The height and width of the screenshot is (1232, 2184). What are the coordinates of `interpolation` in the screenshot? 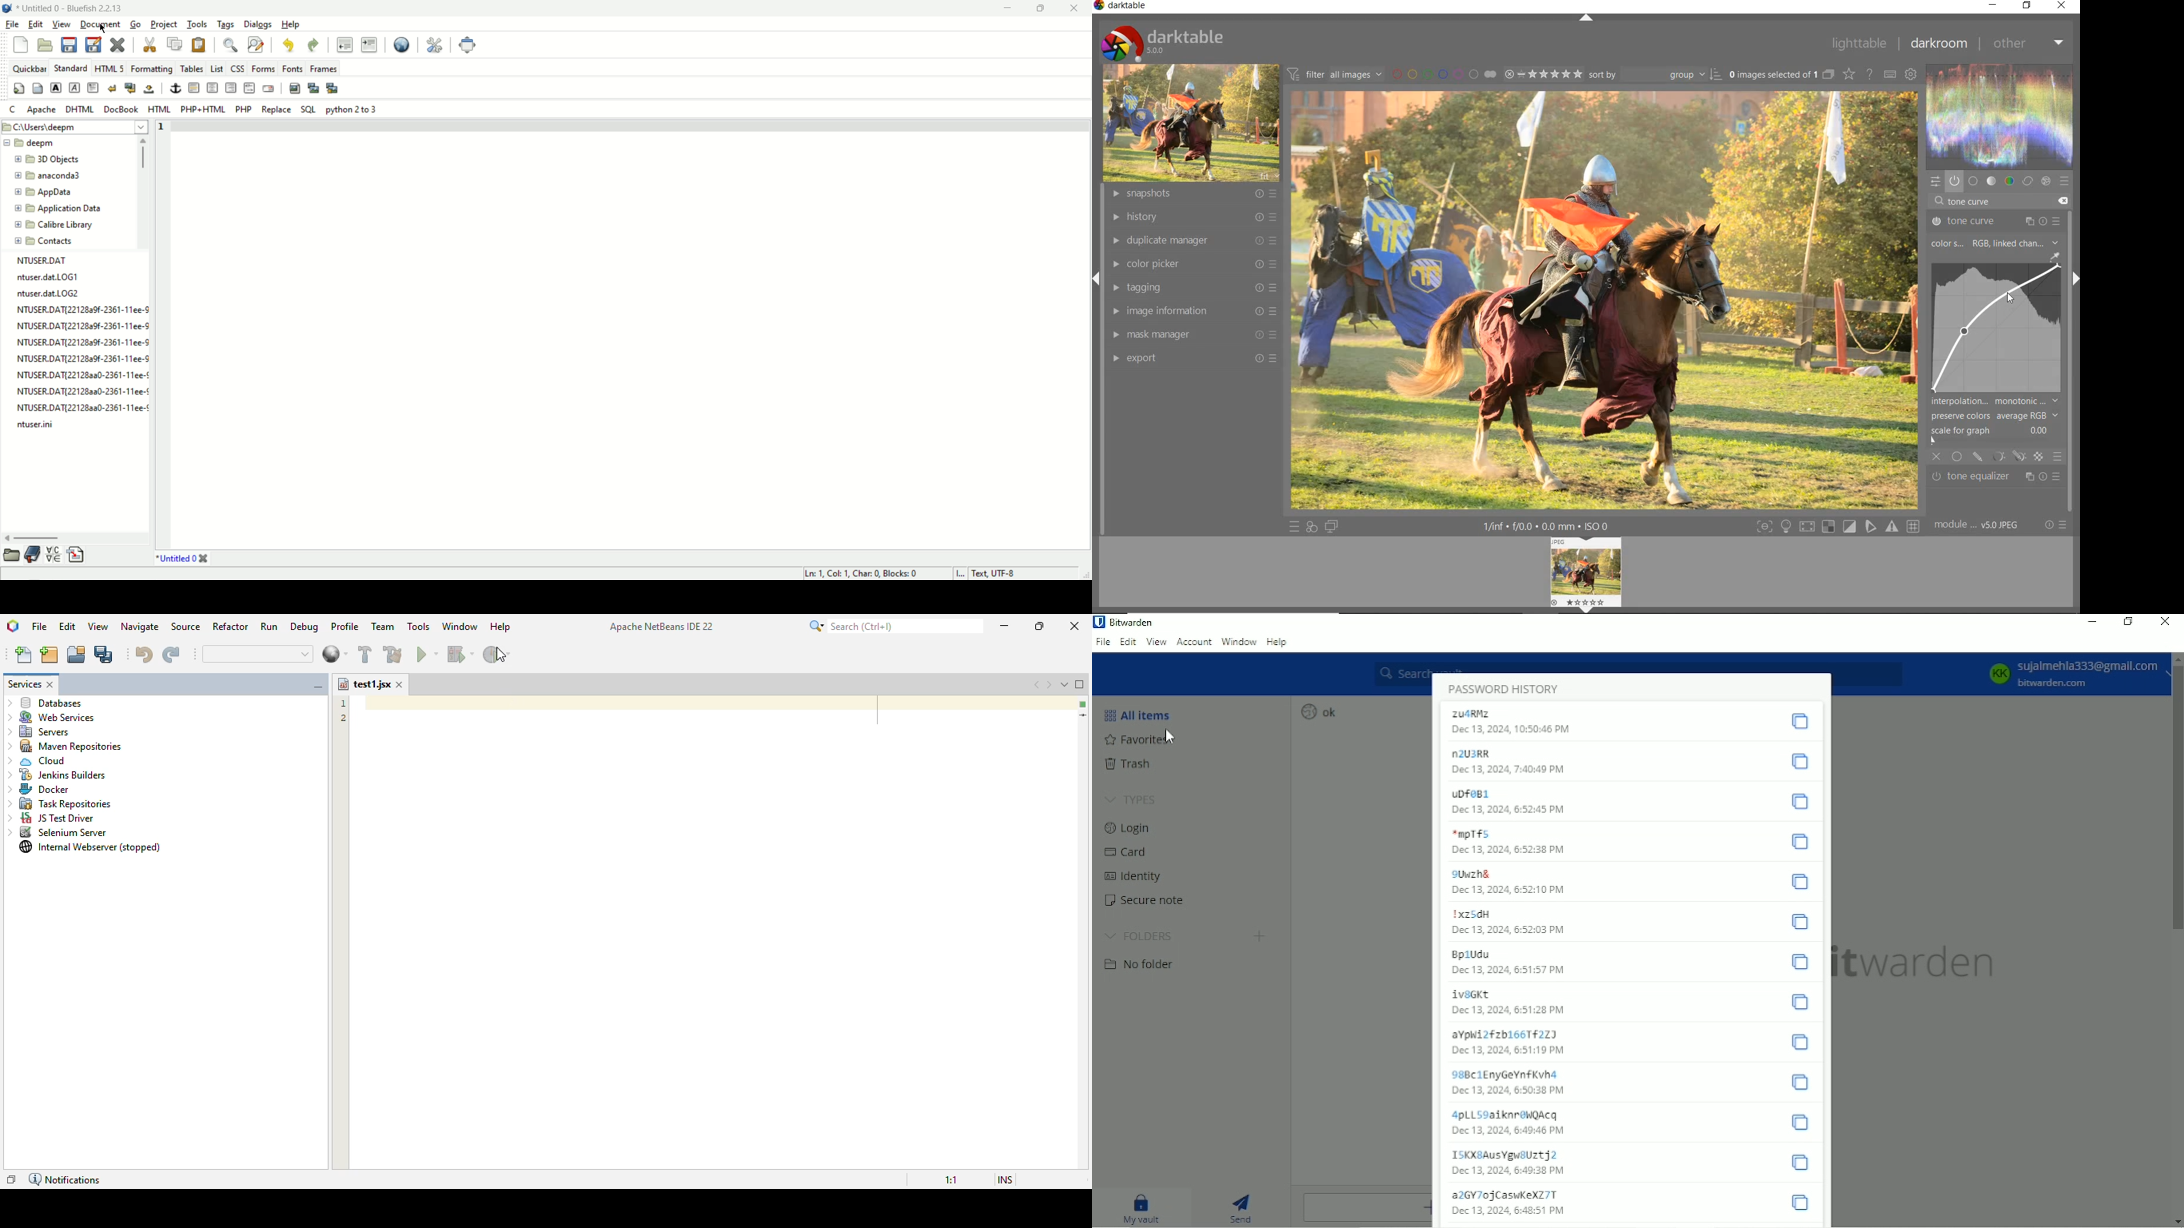 It's located at (1995, 401).